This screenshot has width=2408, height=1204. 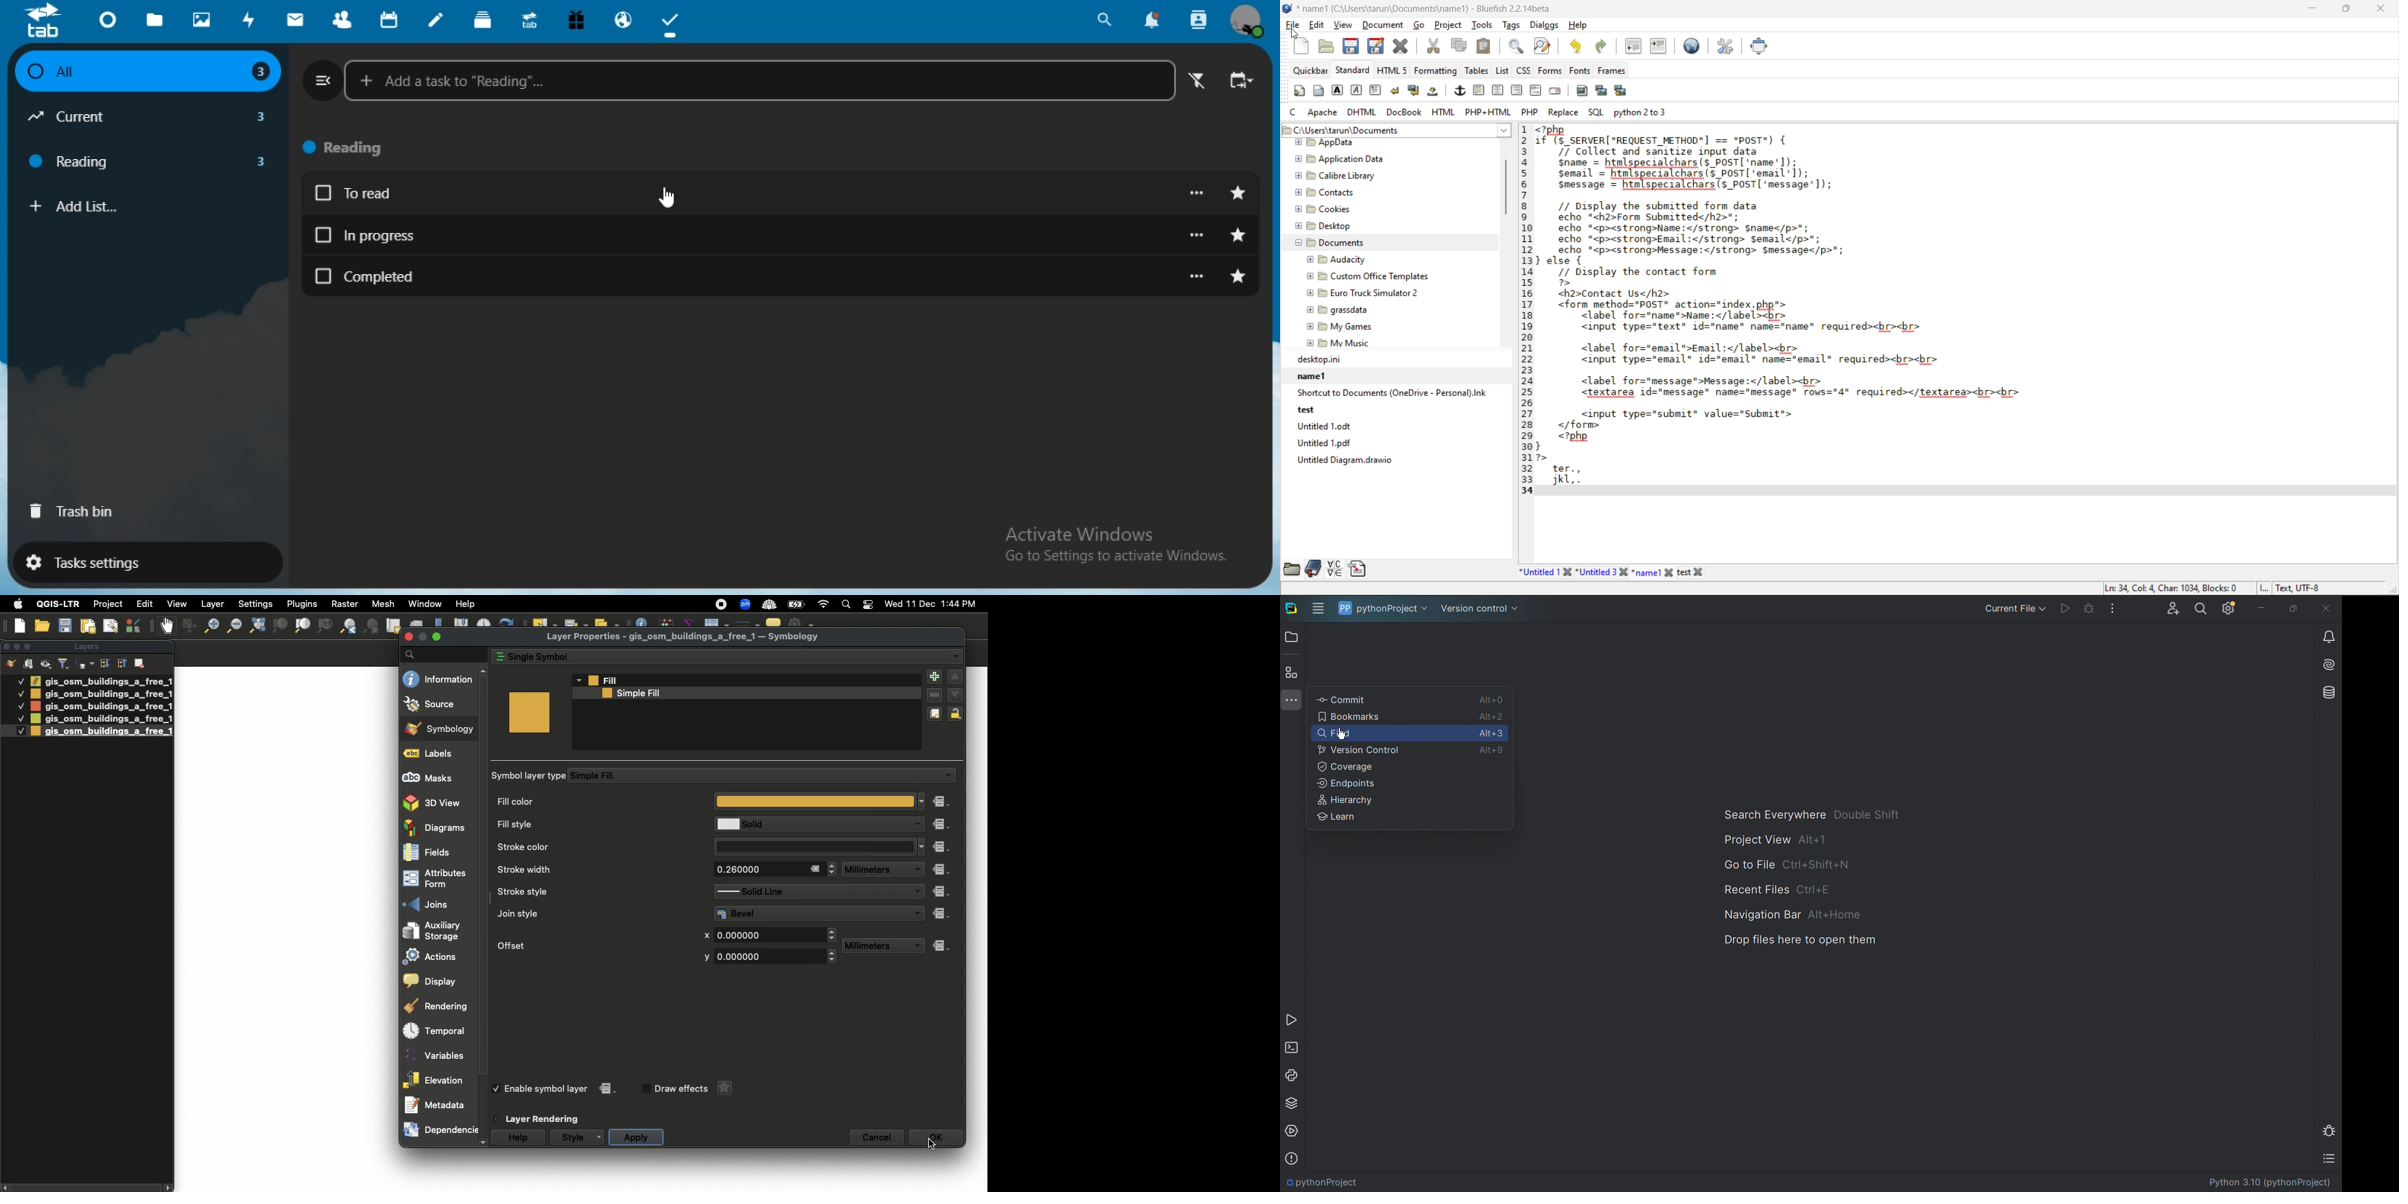 I want to click on strong, so click(x=1338, y=90).